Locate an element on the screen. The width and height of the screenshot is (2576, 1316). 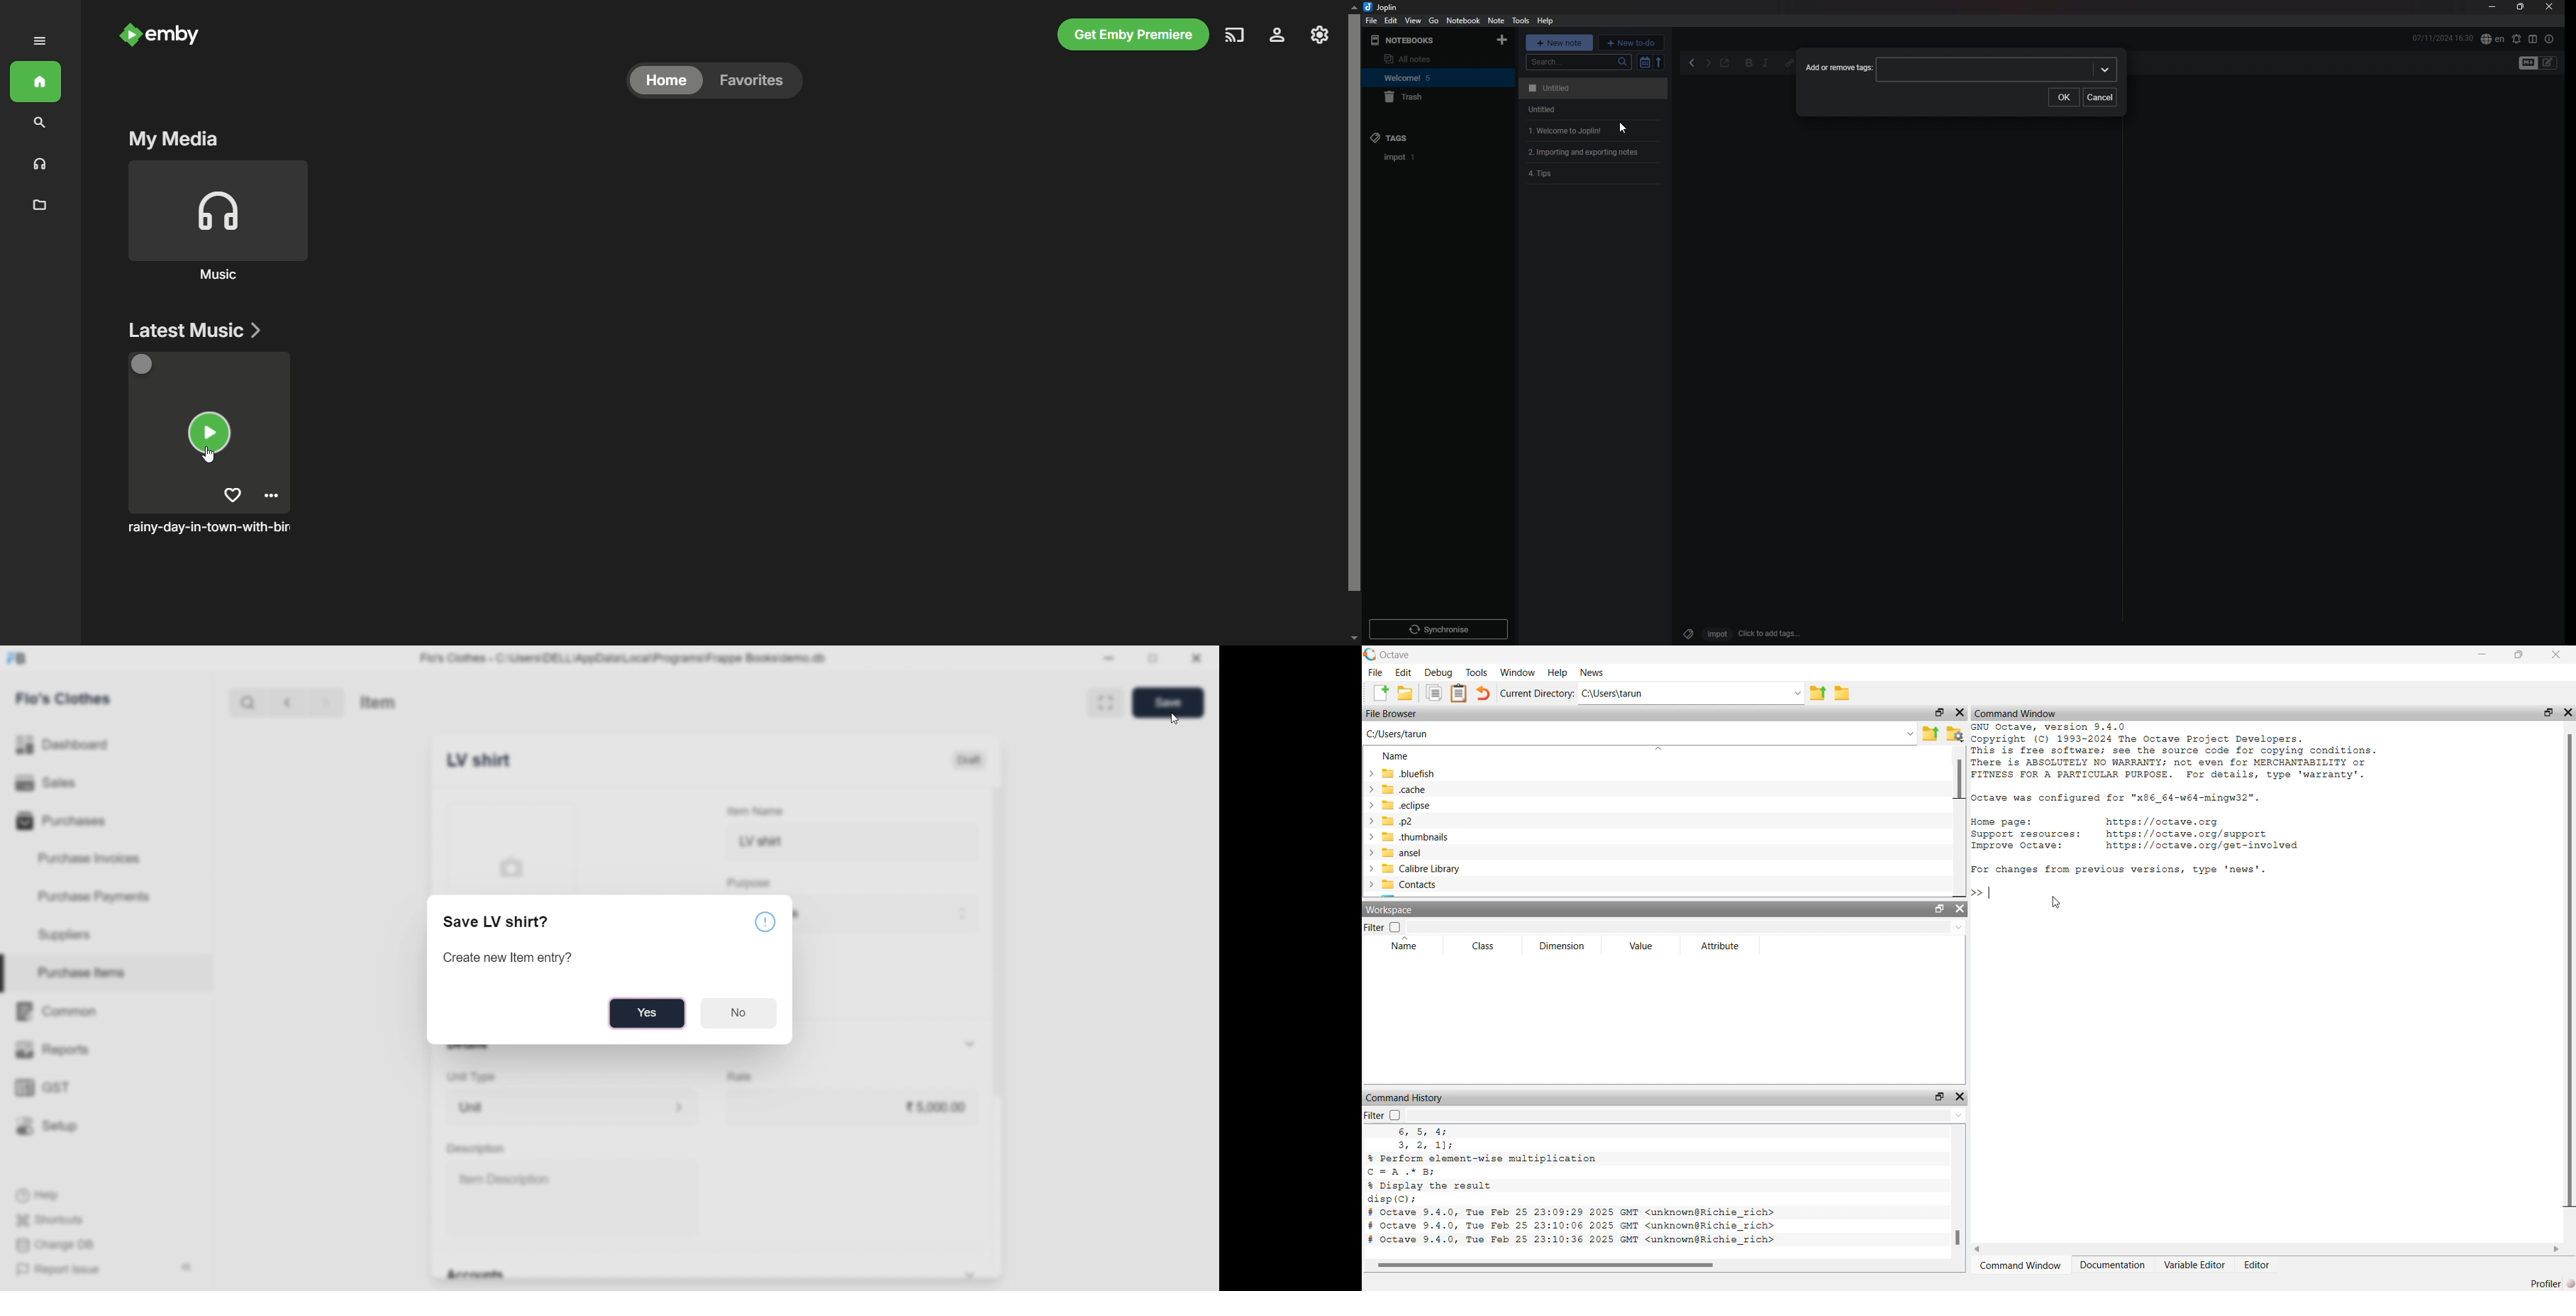
song name - rainy day in town with birds singing is located at coordinates (212, 528).